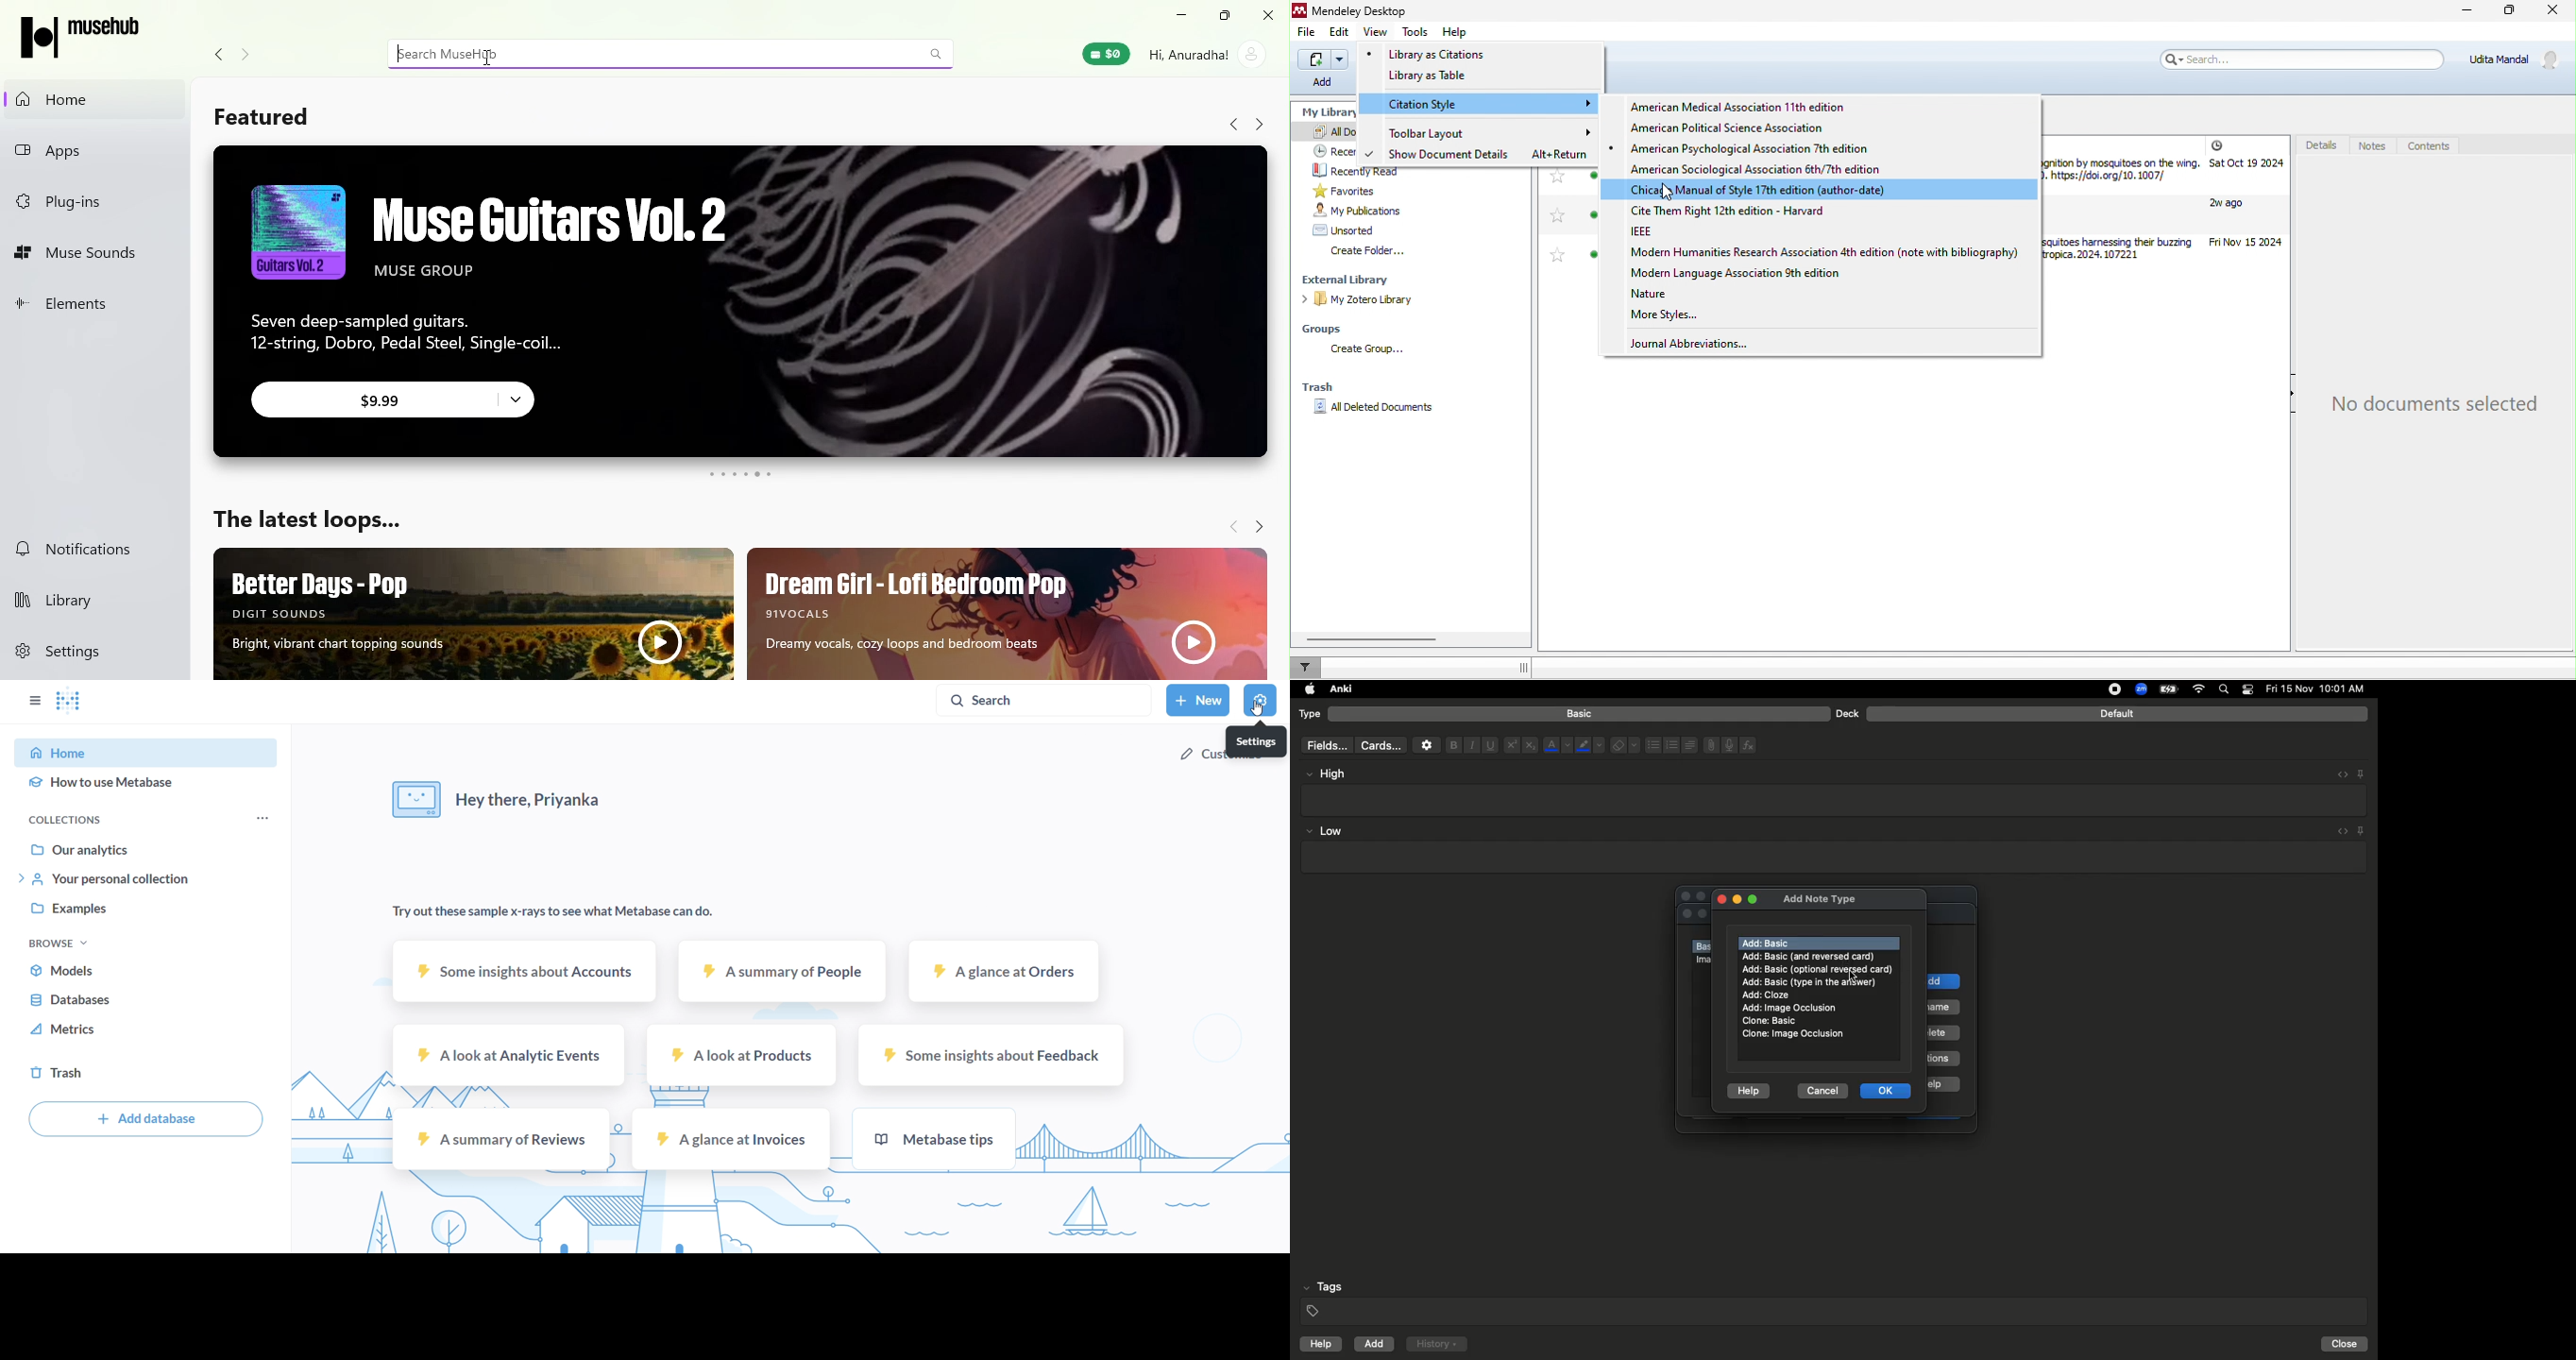  What do you see at coordinates (1378, 33) in the screenshot?
I see `view` at bounding box center [1378, 33].